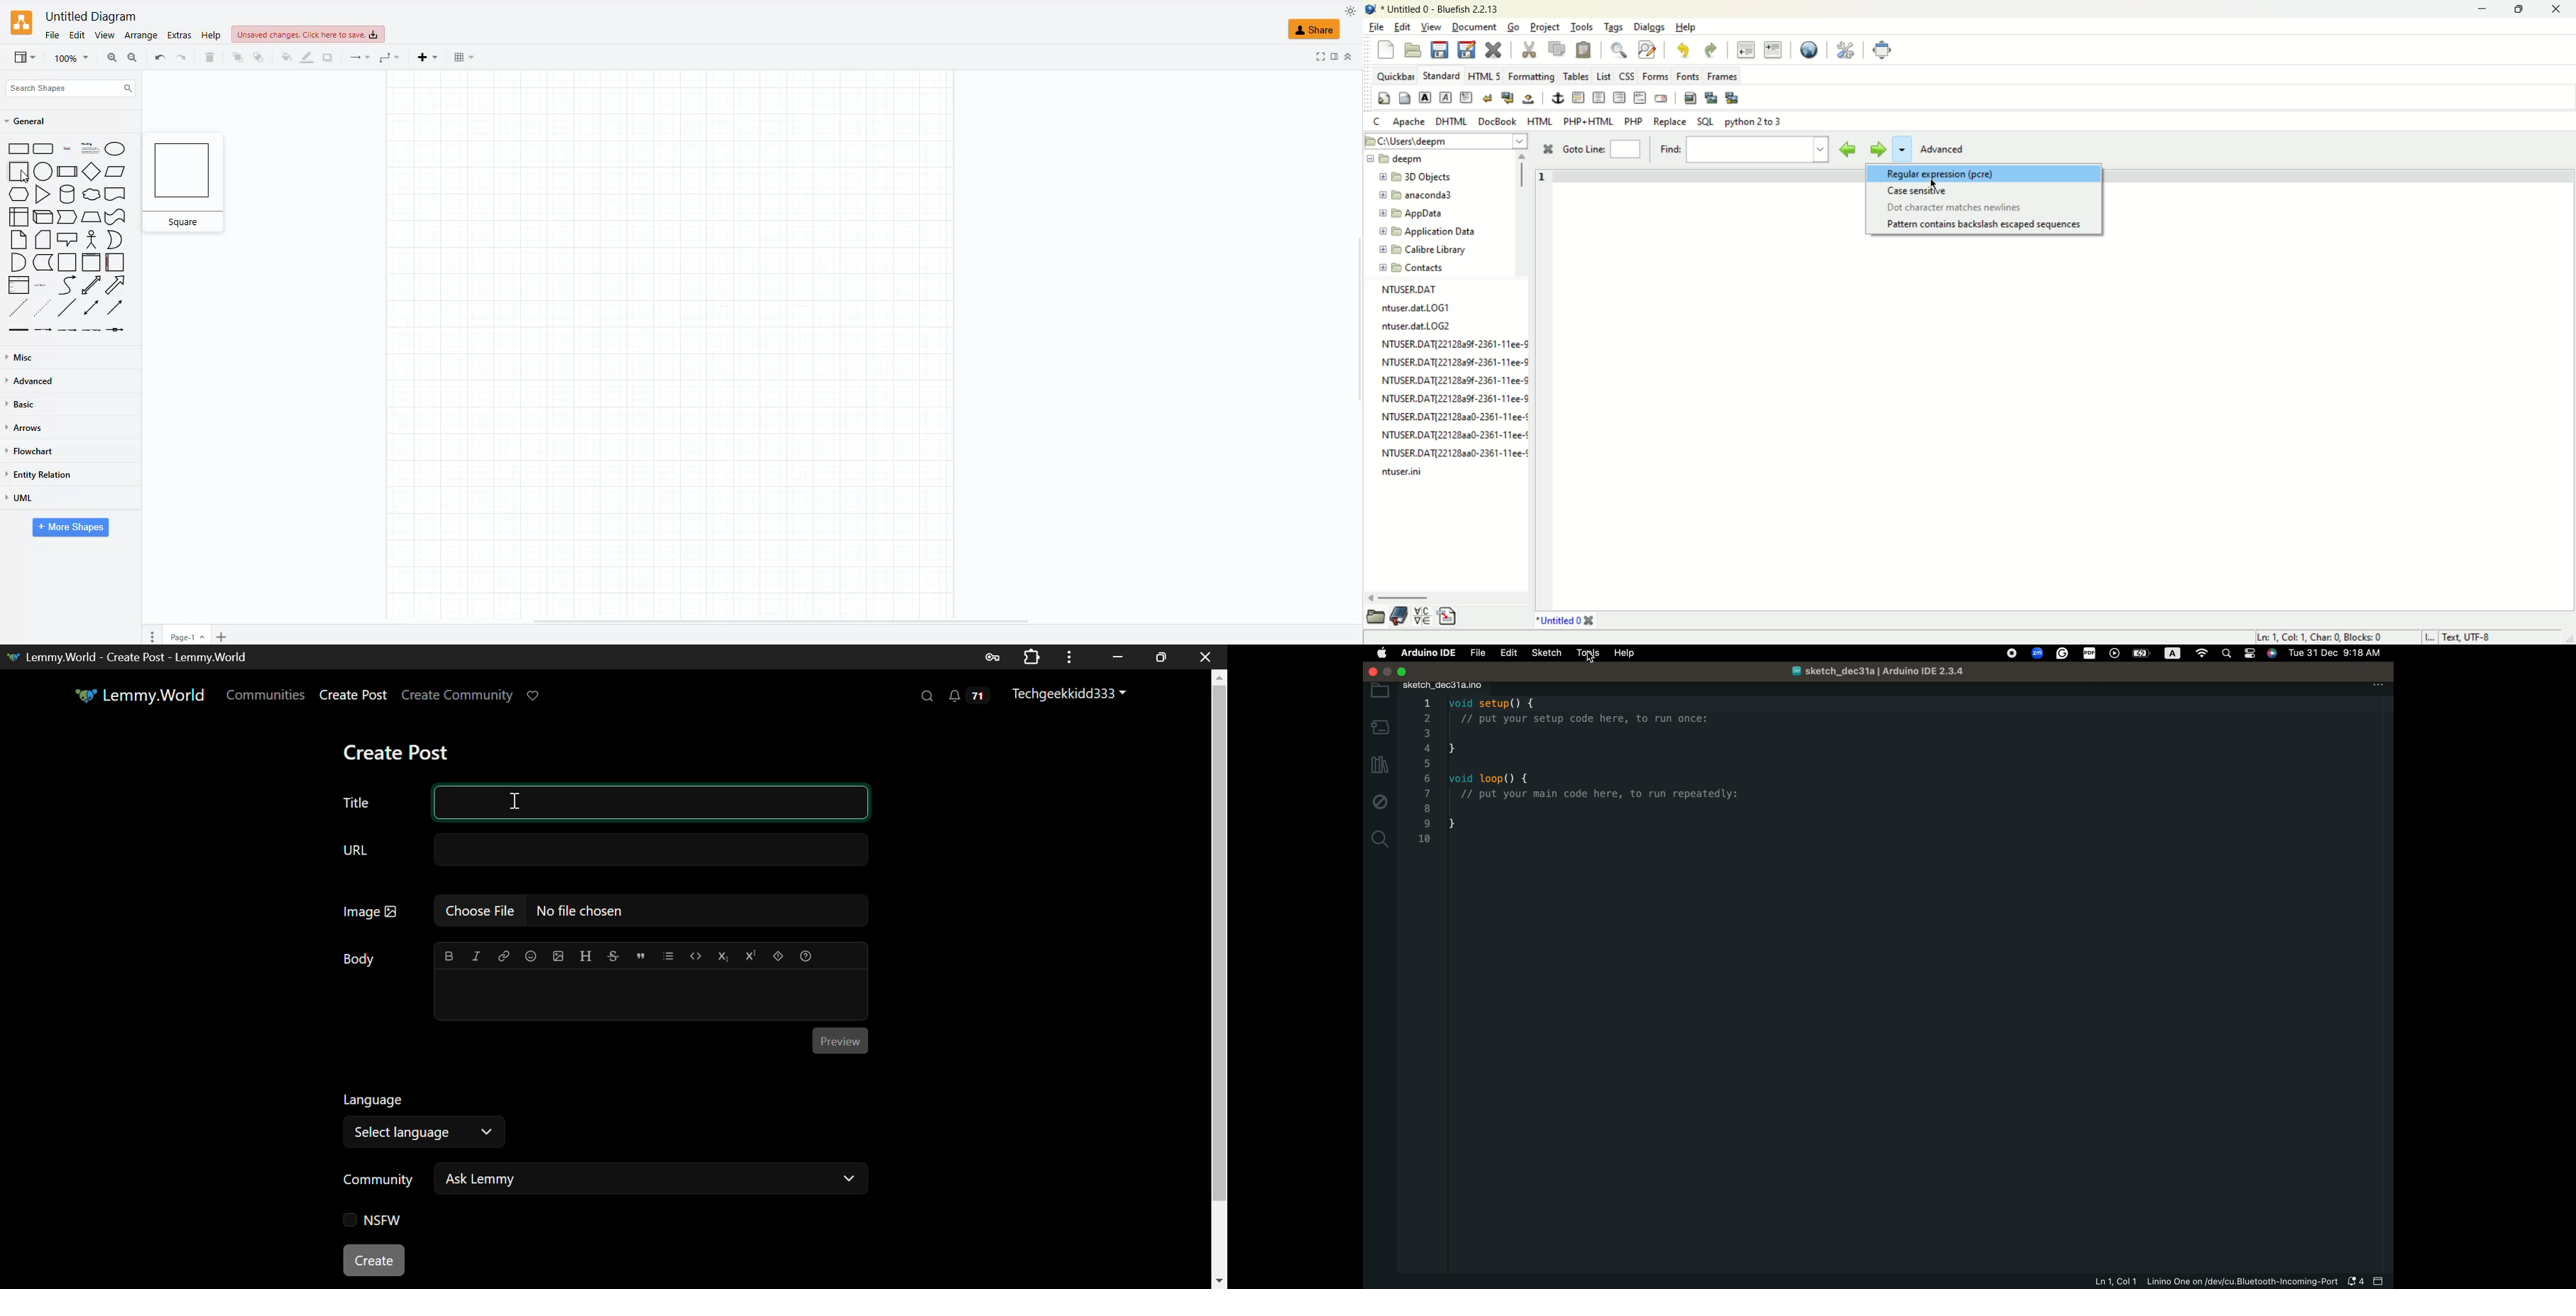 The width and height of the screenshot is (2576, 1316). I want to click on close, so click(1547, 150).